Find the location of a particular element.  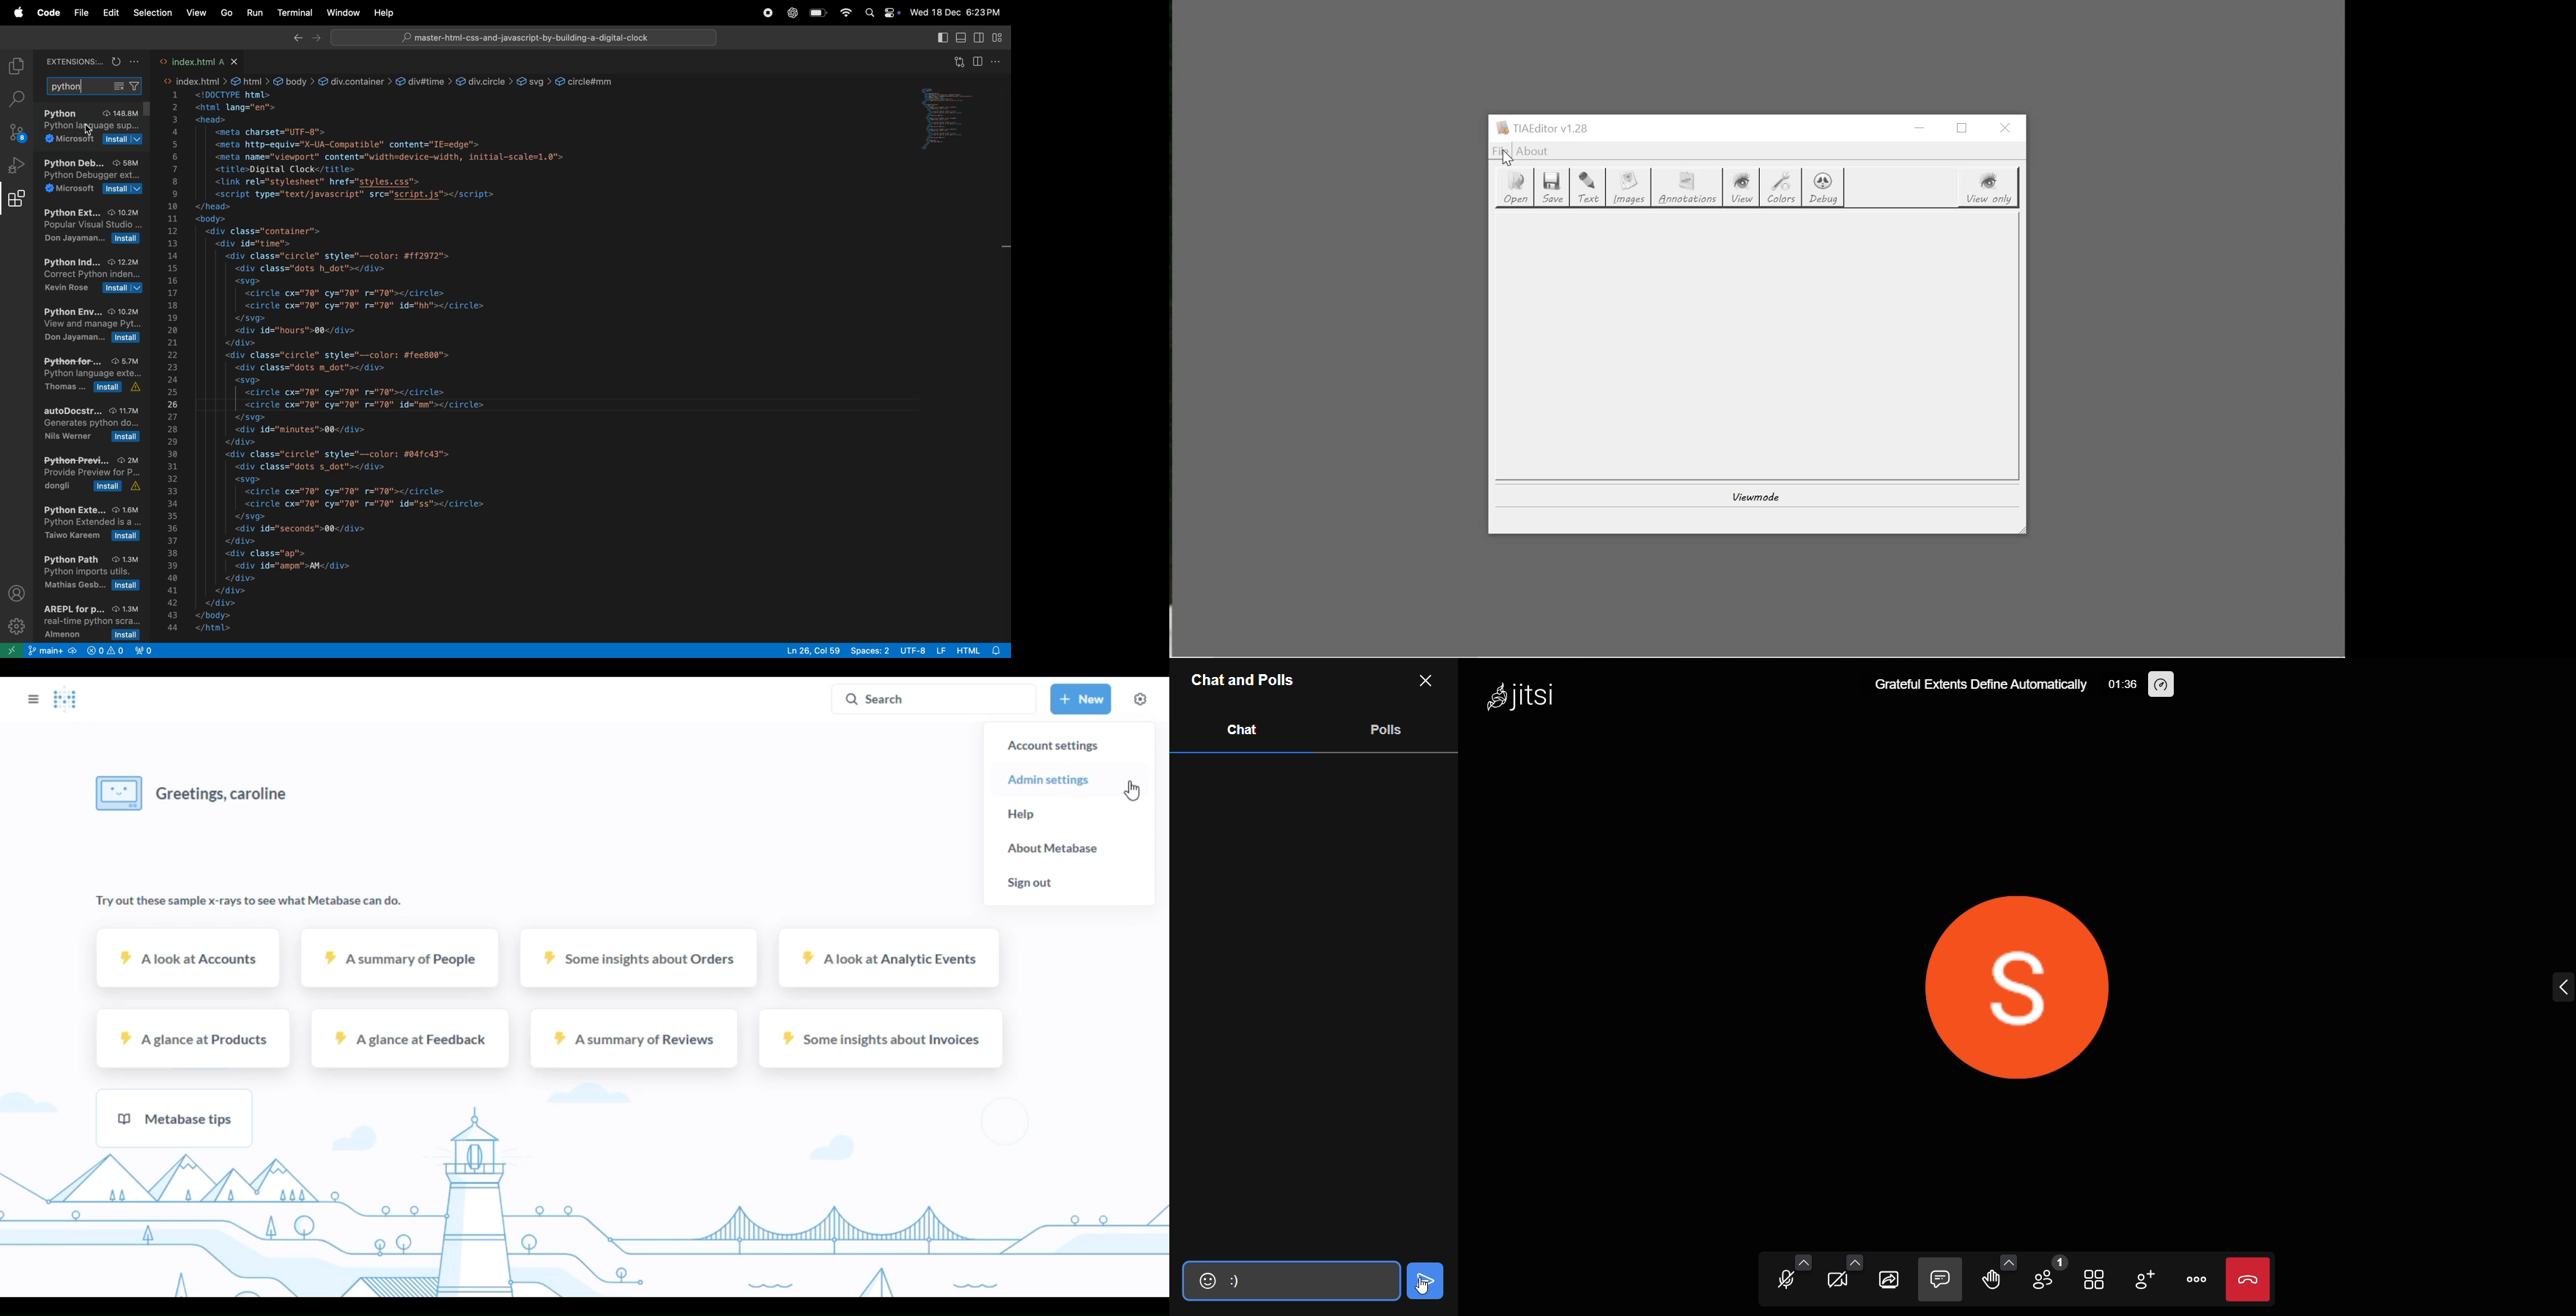

try out these sample x-rays to see what metabase can do is located at coordinates (248, 902).